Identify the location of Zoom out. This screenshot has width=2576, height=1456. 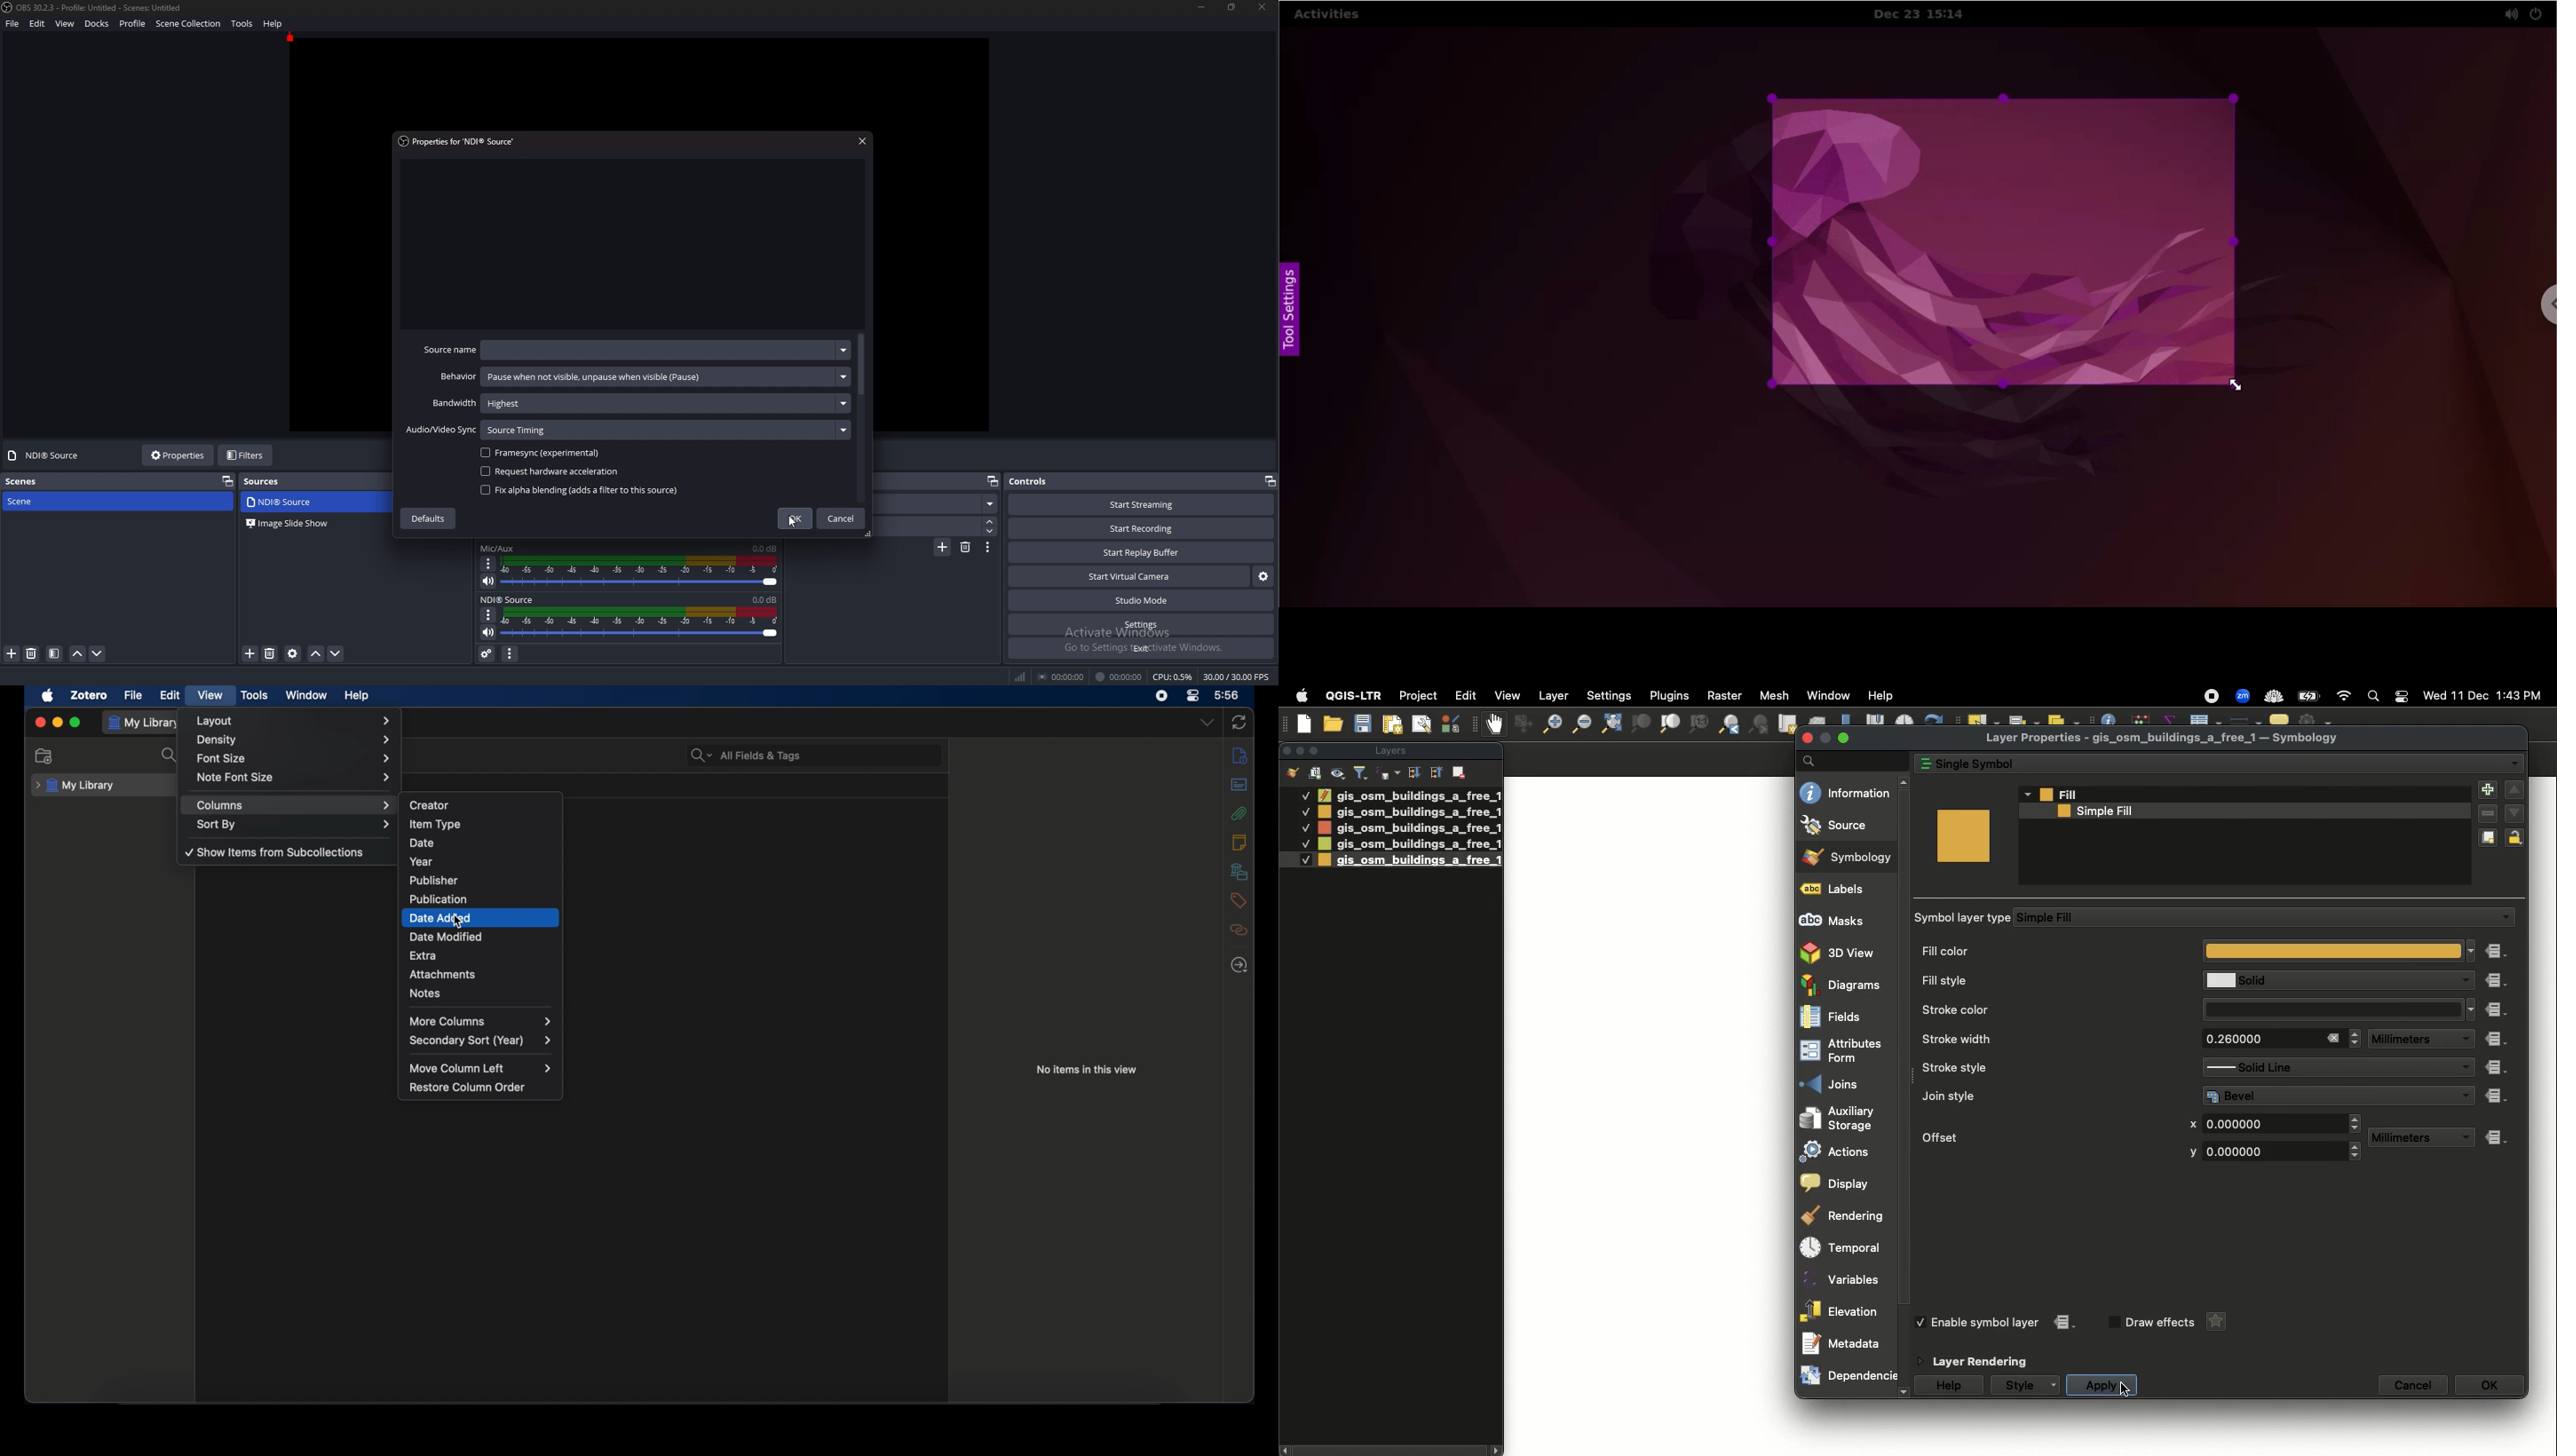
(1548, 726).